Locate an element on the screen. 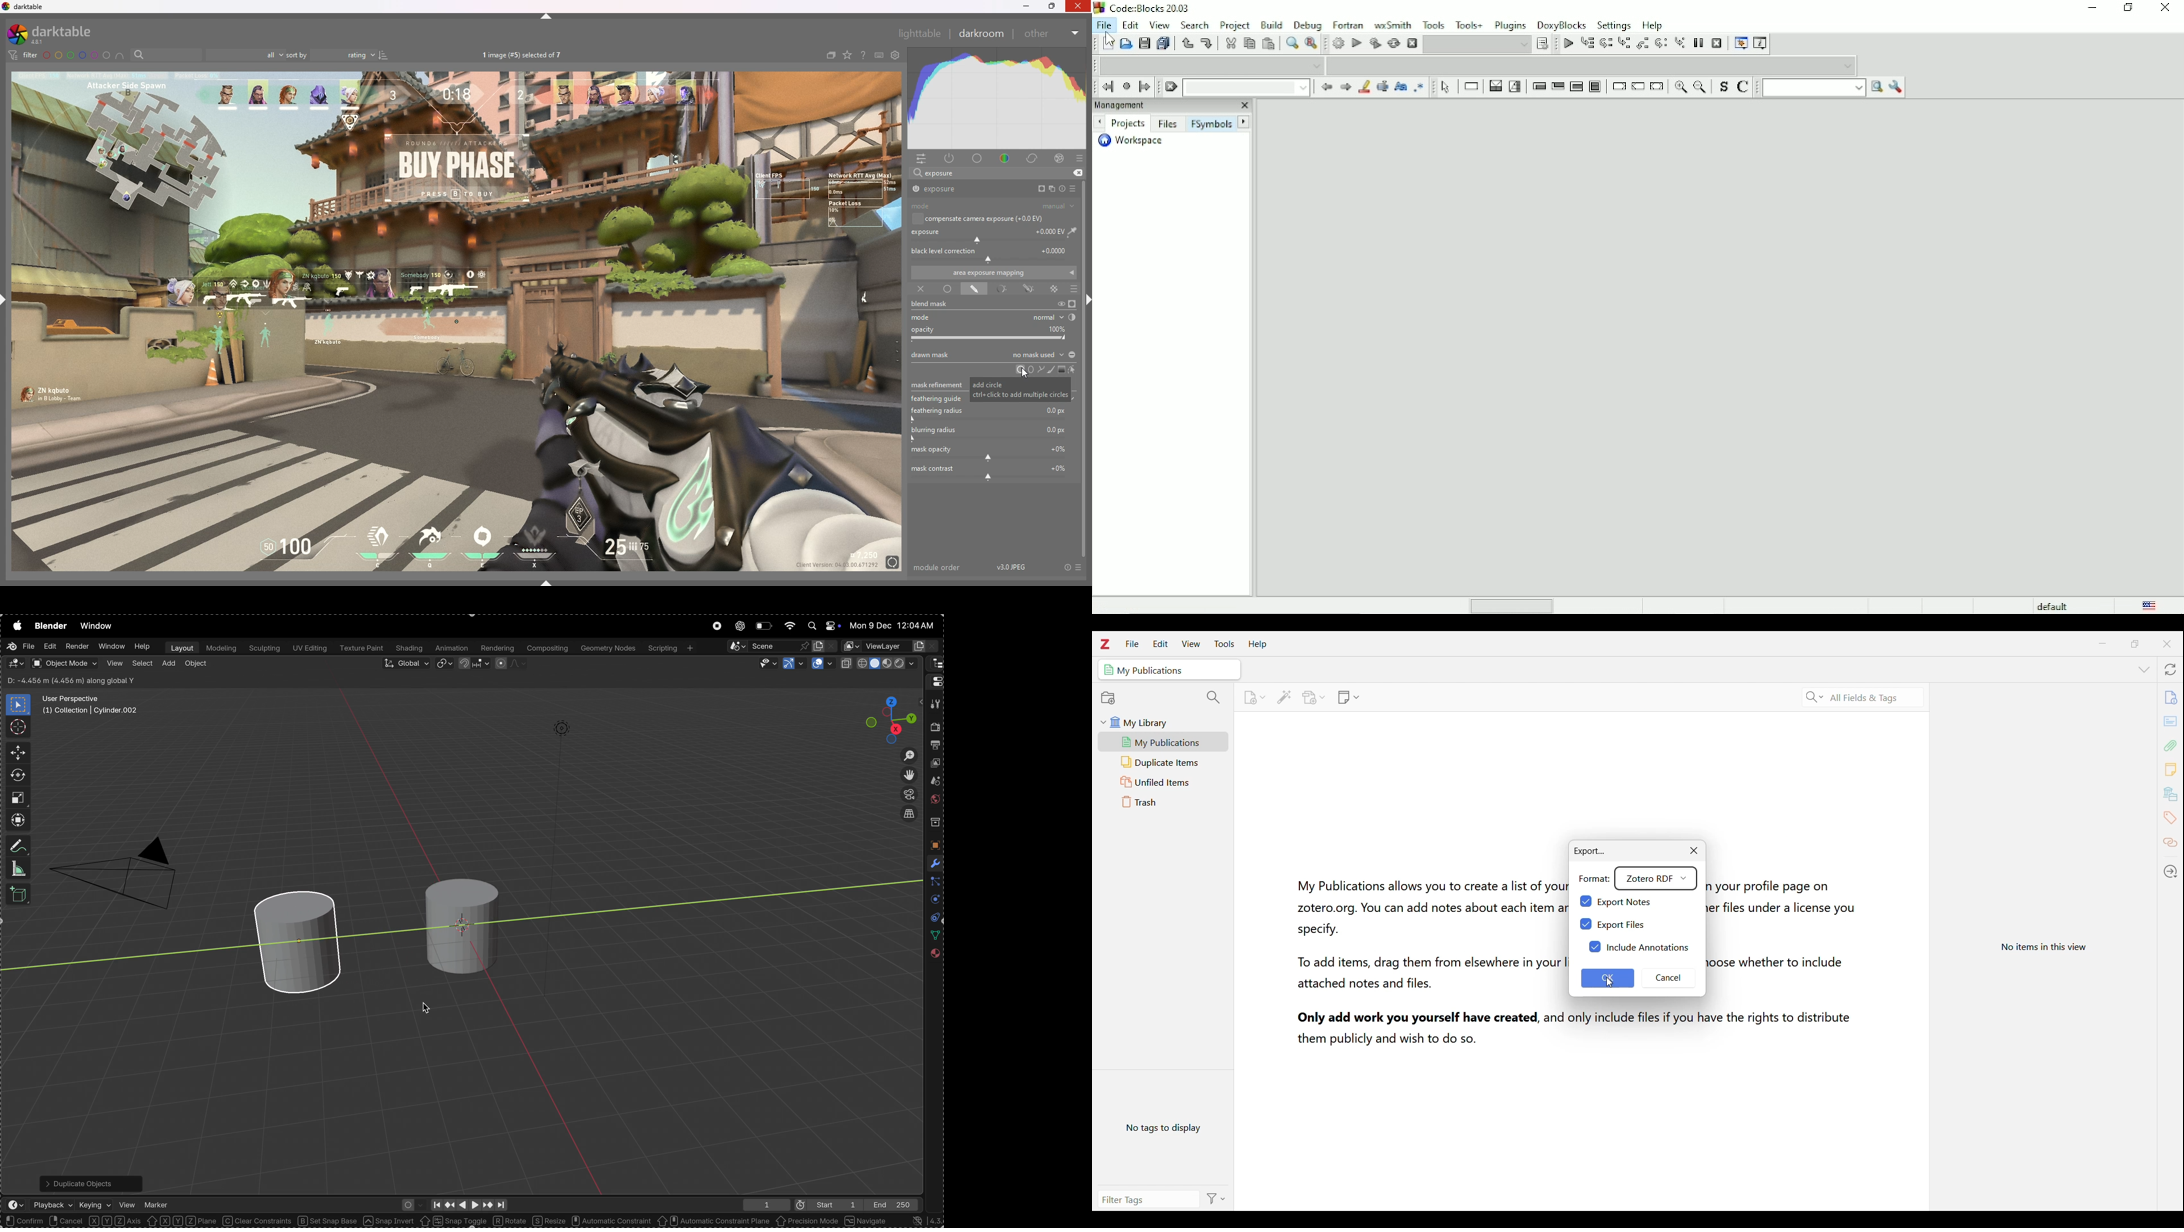 This screenshot has width=2184, height=1232. Close interface is located at coordinates (2167, 644).